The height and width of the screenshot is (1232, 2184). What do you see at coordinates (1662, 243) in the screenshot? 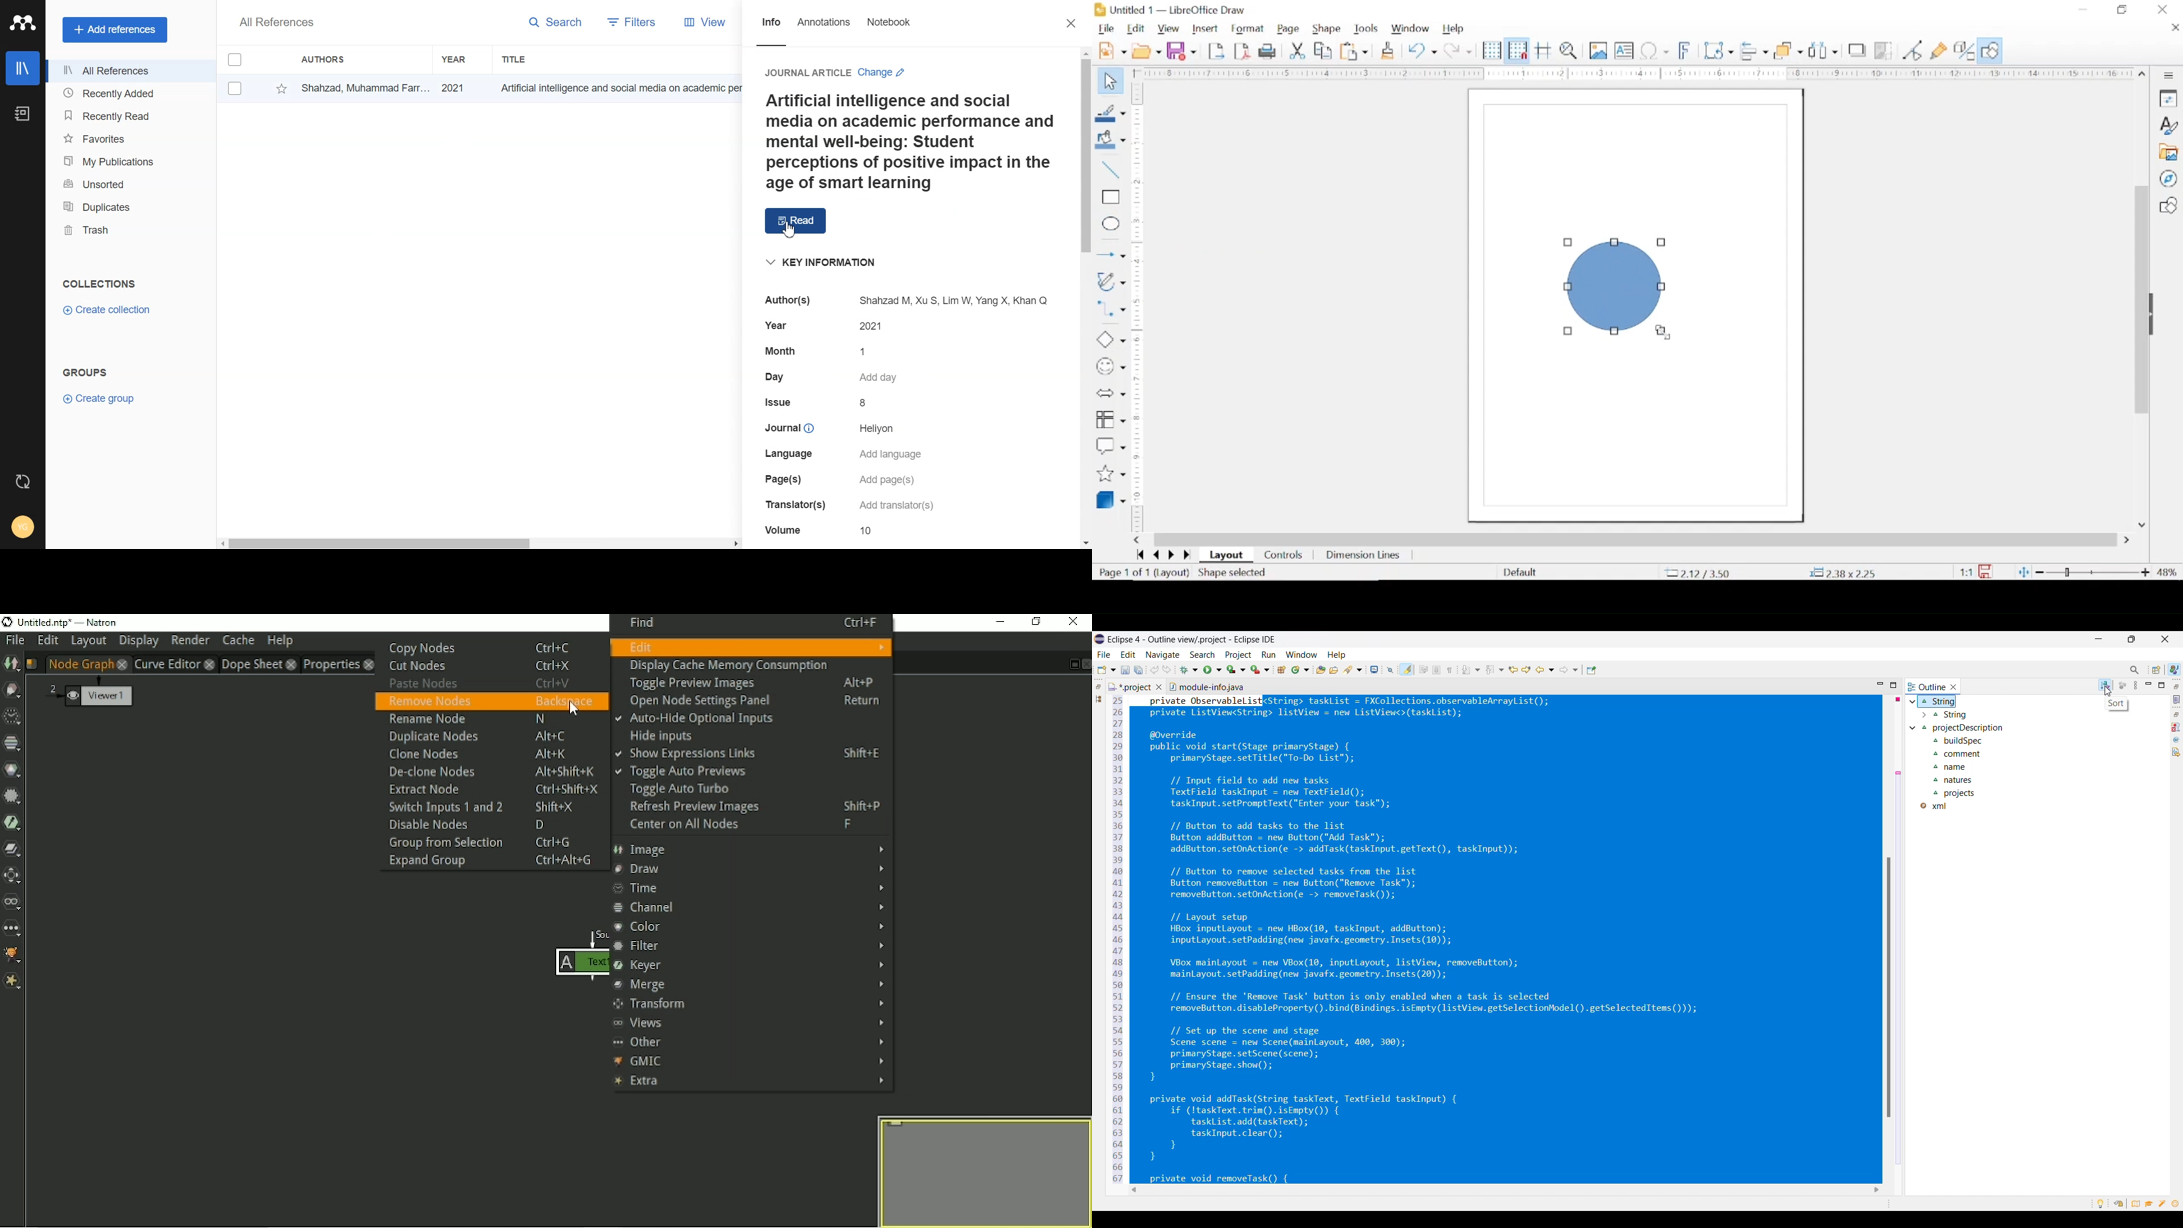
I see `resize handle` at bounding box center [1662, 243].